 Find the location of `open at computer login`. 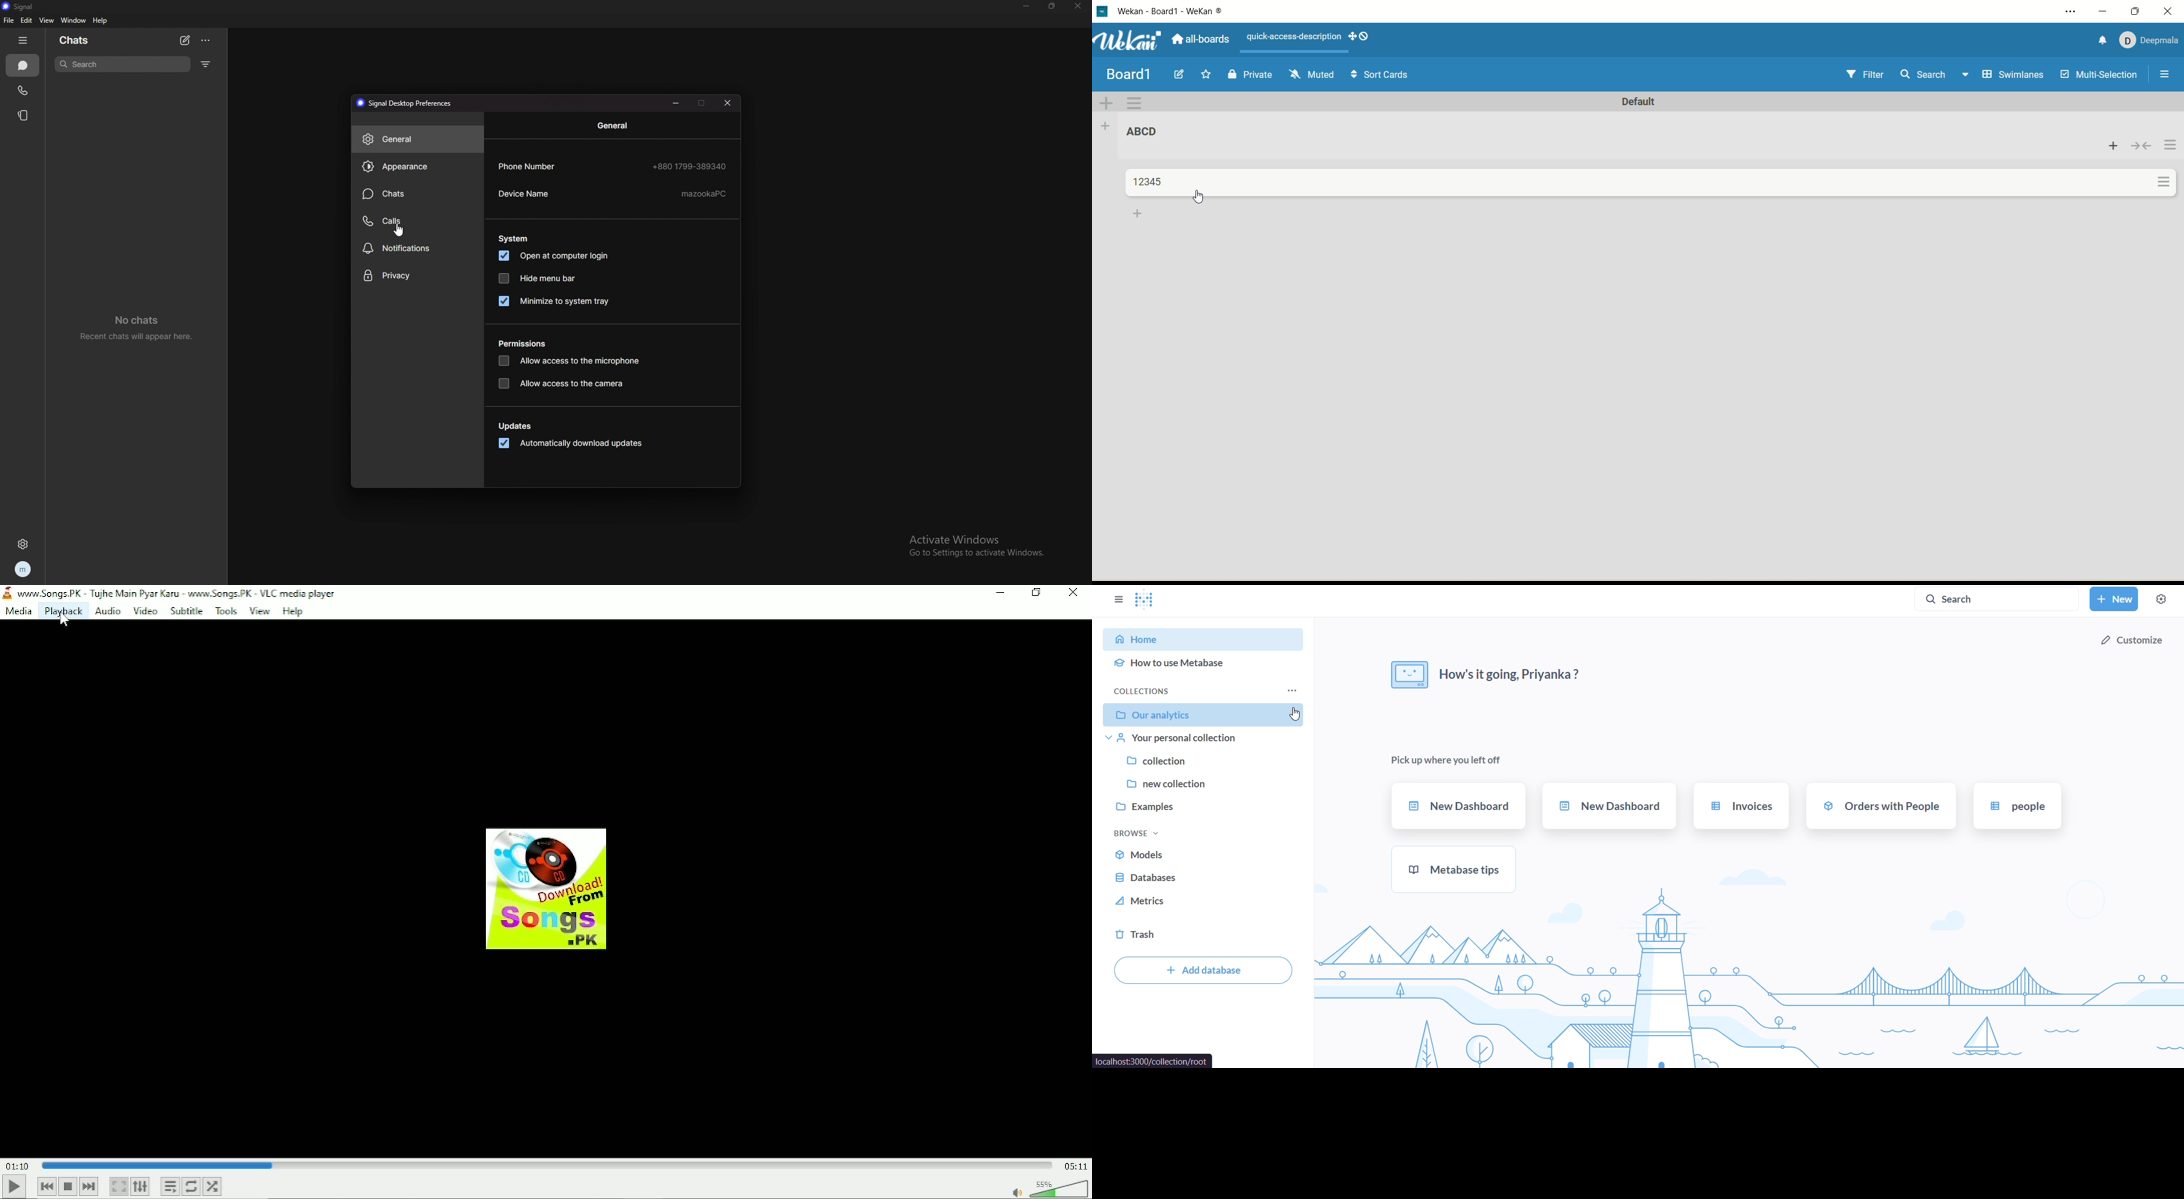

open at computer login is located at coordinates (554, 257).